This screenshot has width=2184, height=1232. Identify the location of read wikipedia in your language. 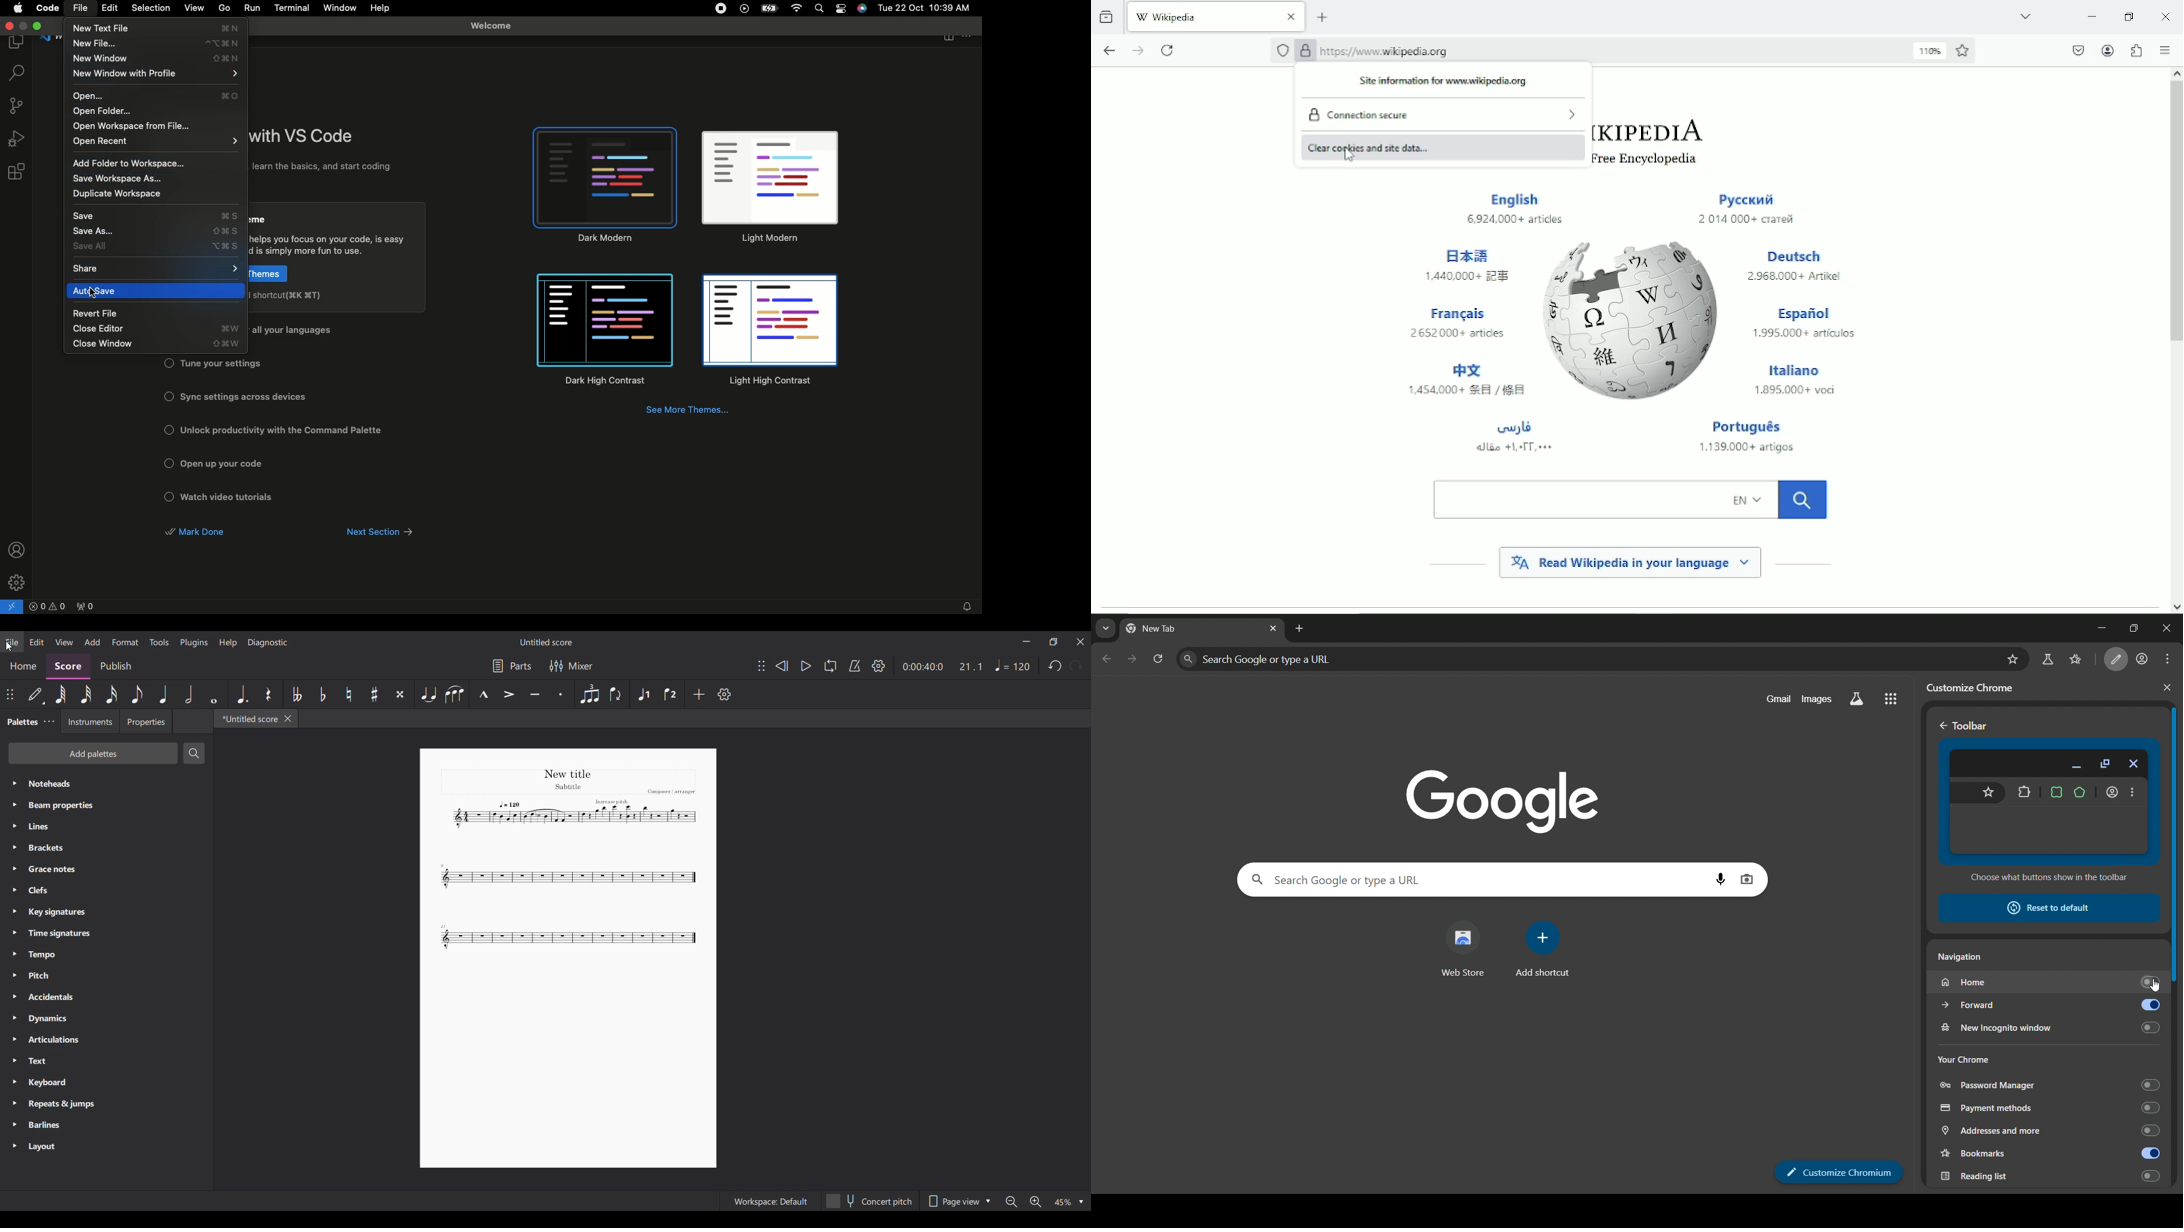
(1630, 561).